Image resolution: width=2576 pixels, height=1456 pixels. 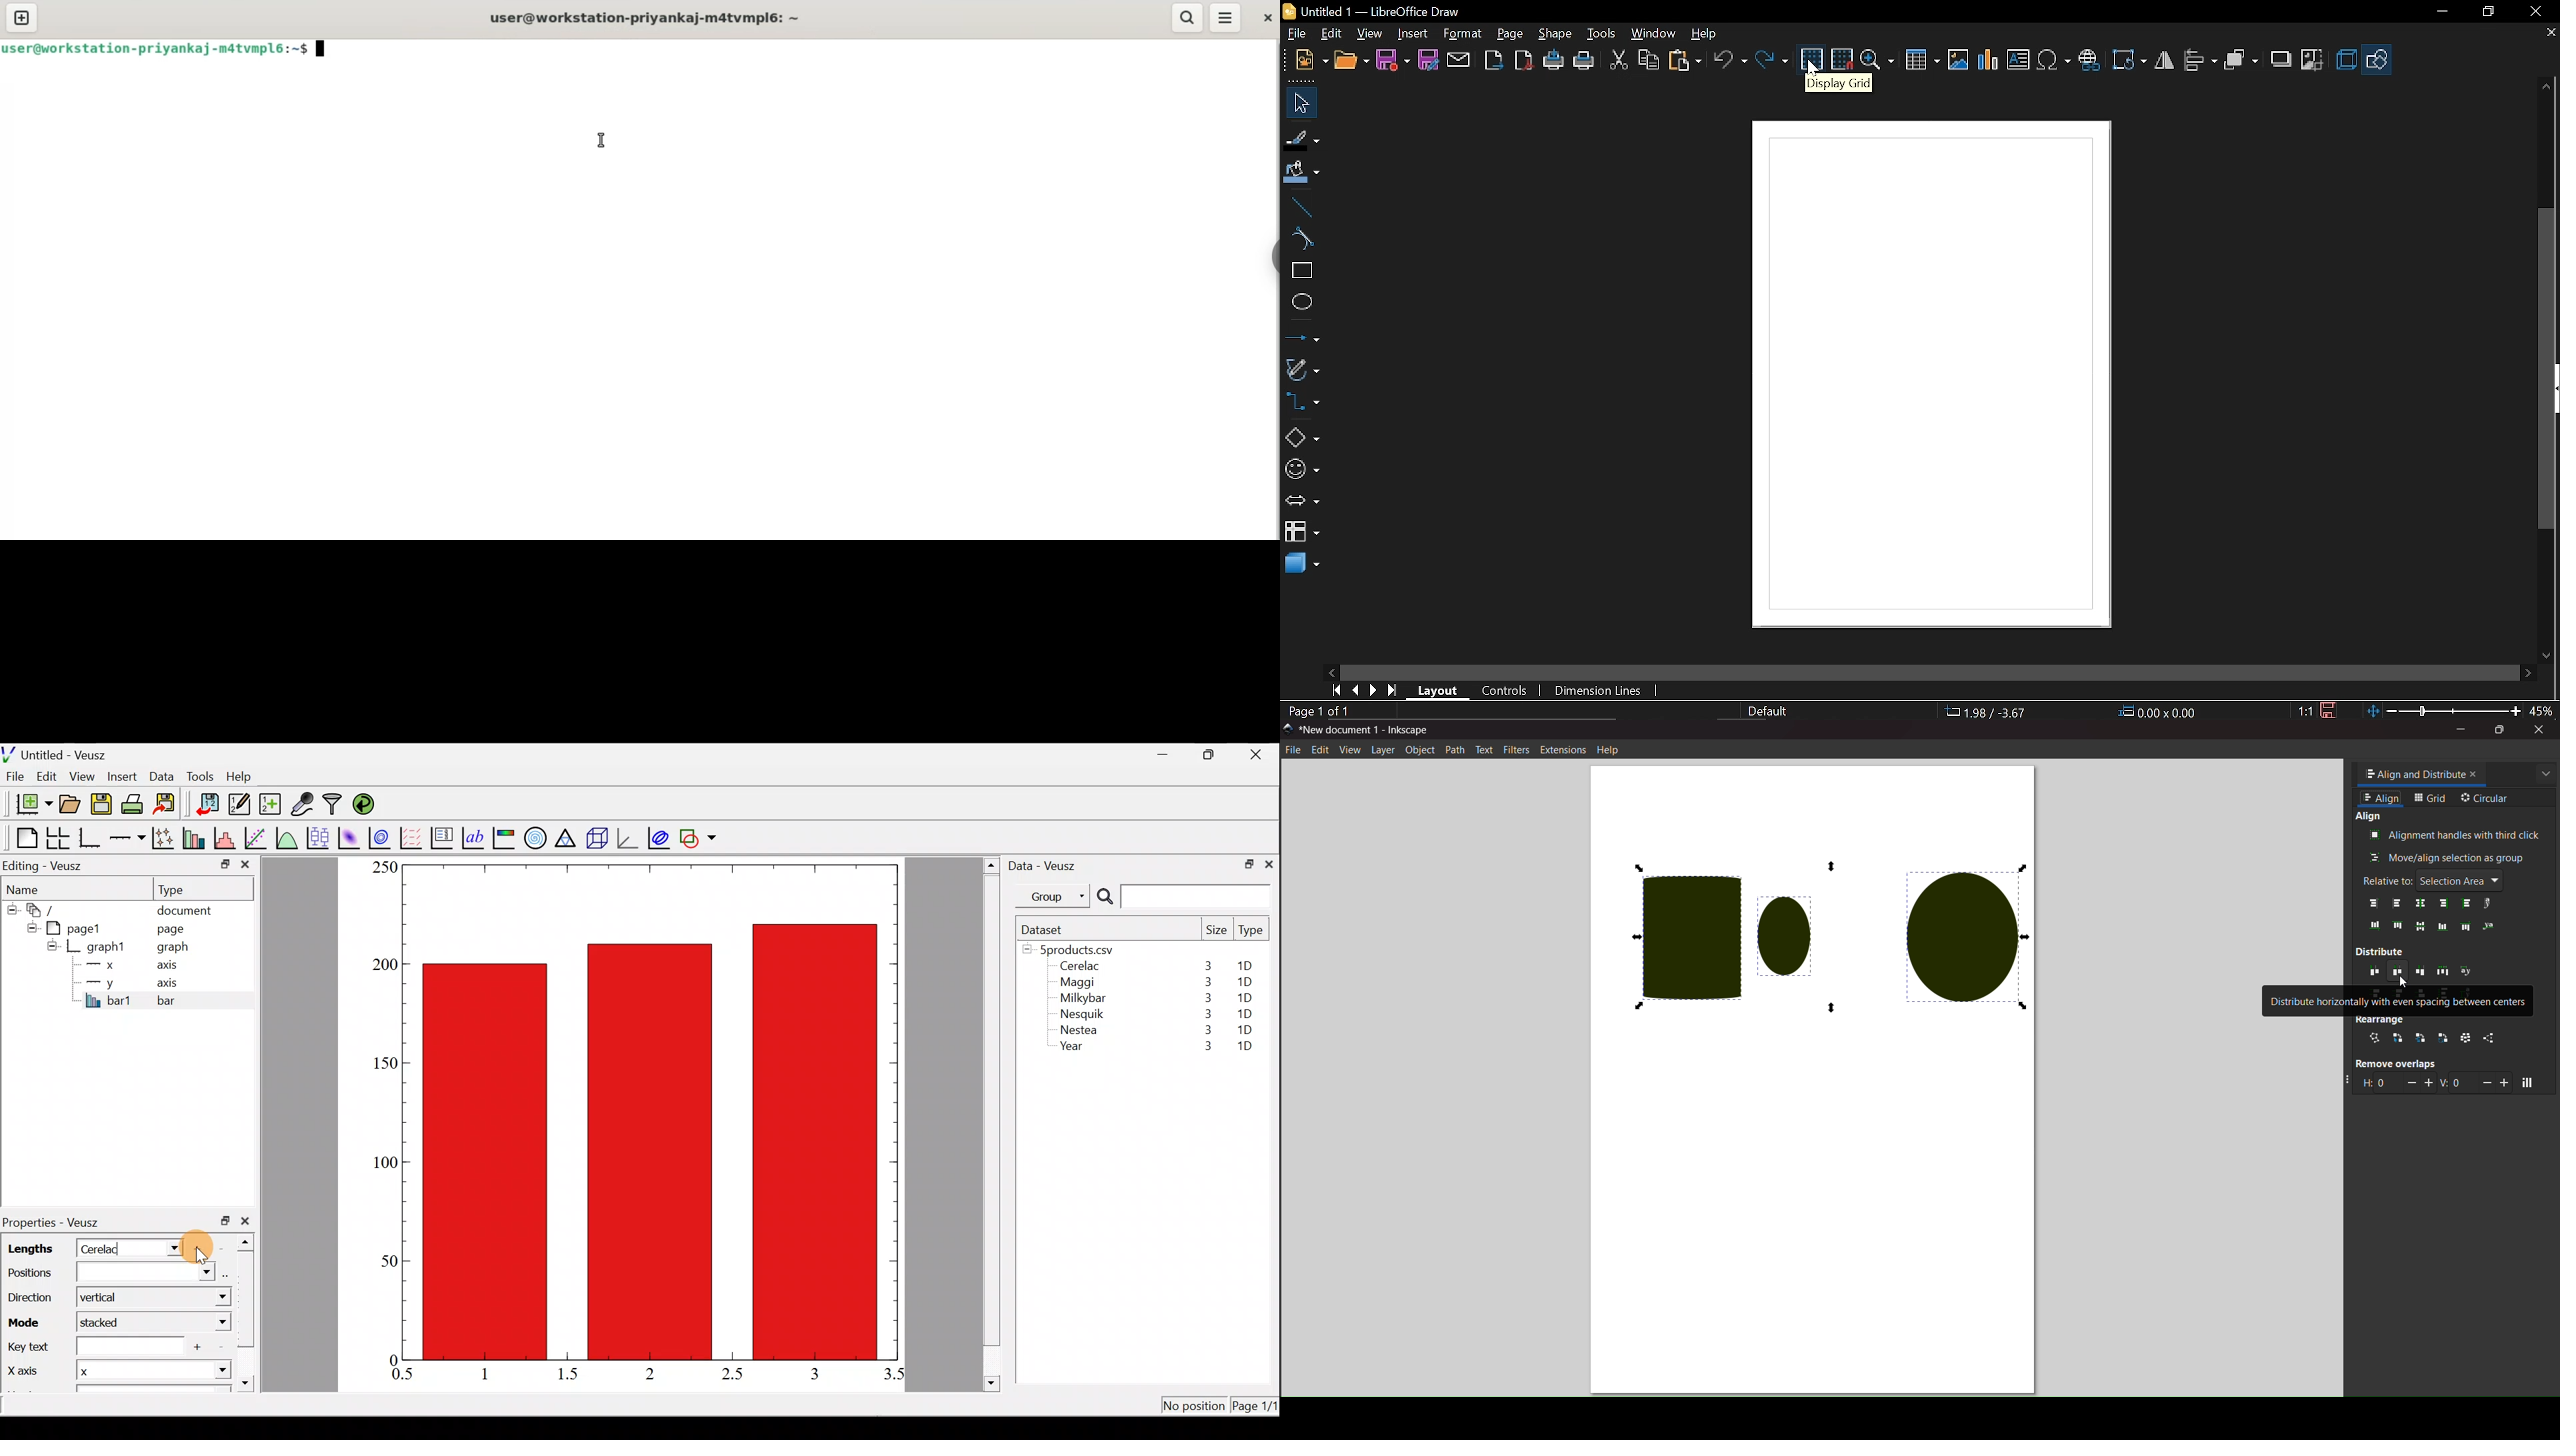 I want to click on extension, so click(x=1563, y=749).